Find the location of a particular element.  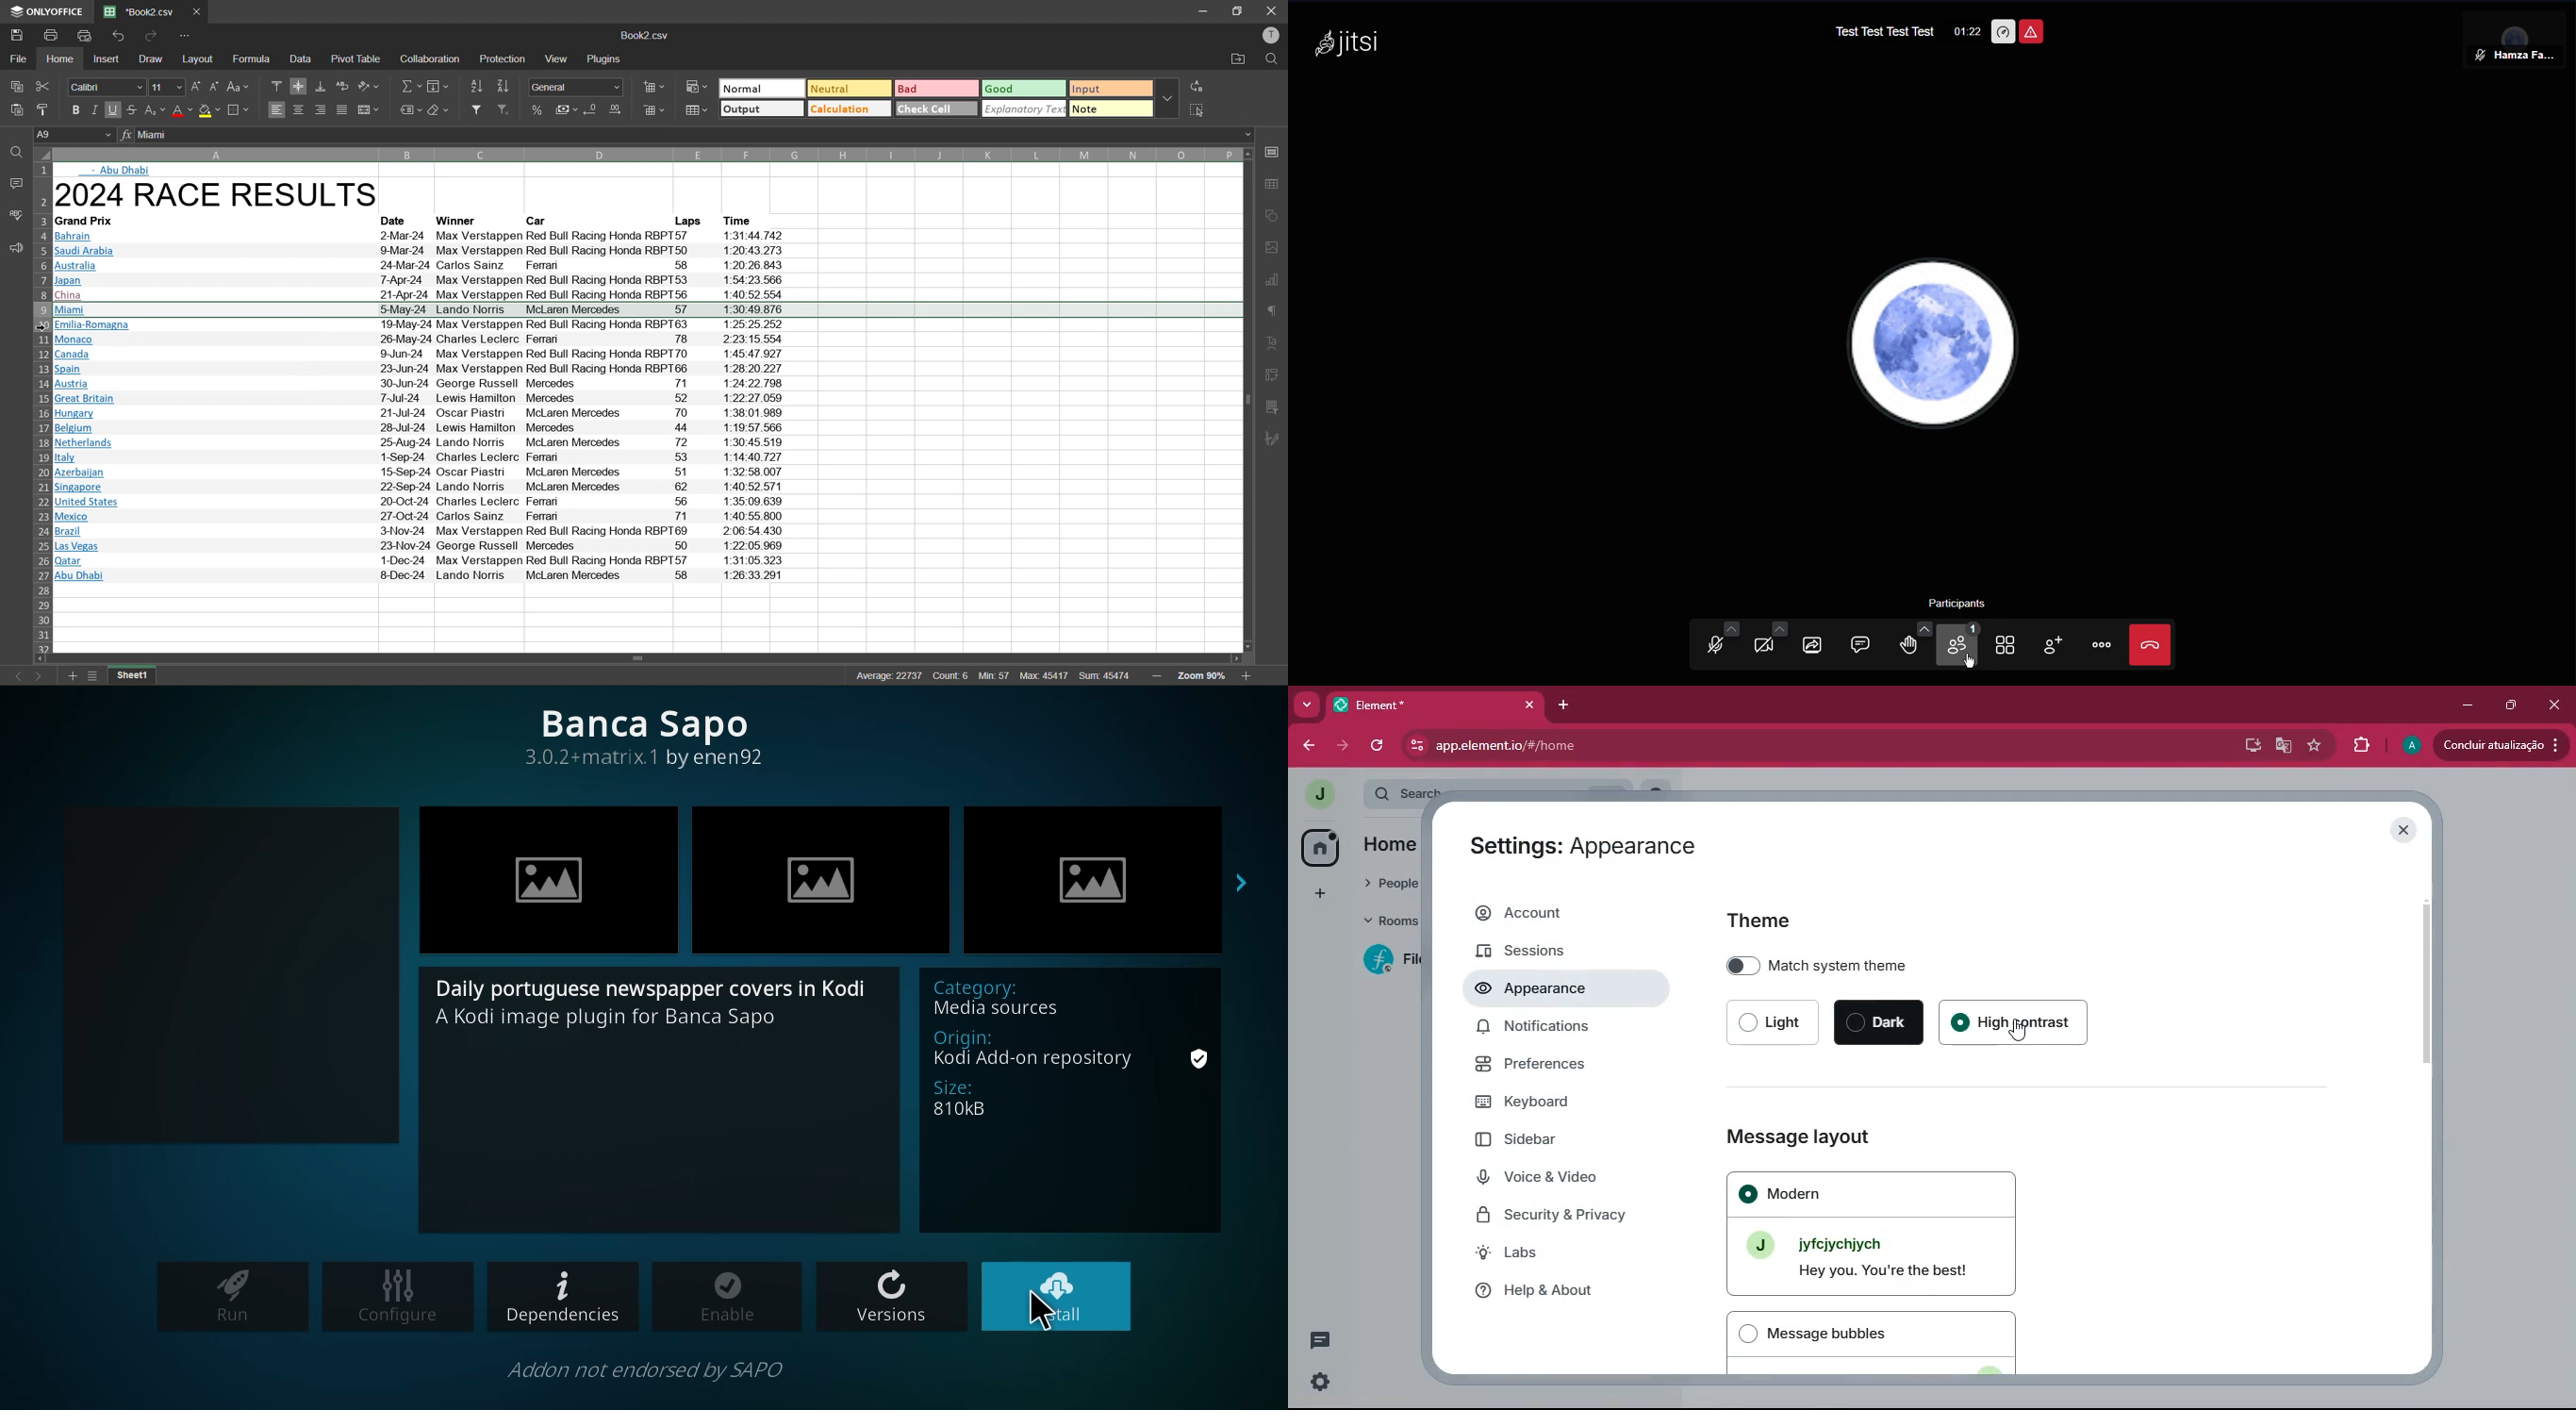

paragraph is located at coordinates (1275, 313).